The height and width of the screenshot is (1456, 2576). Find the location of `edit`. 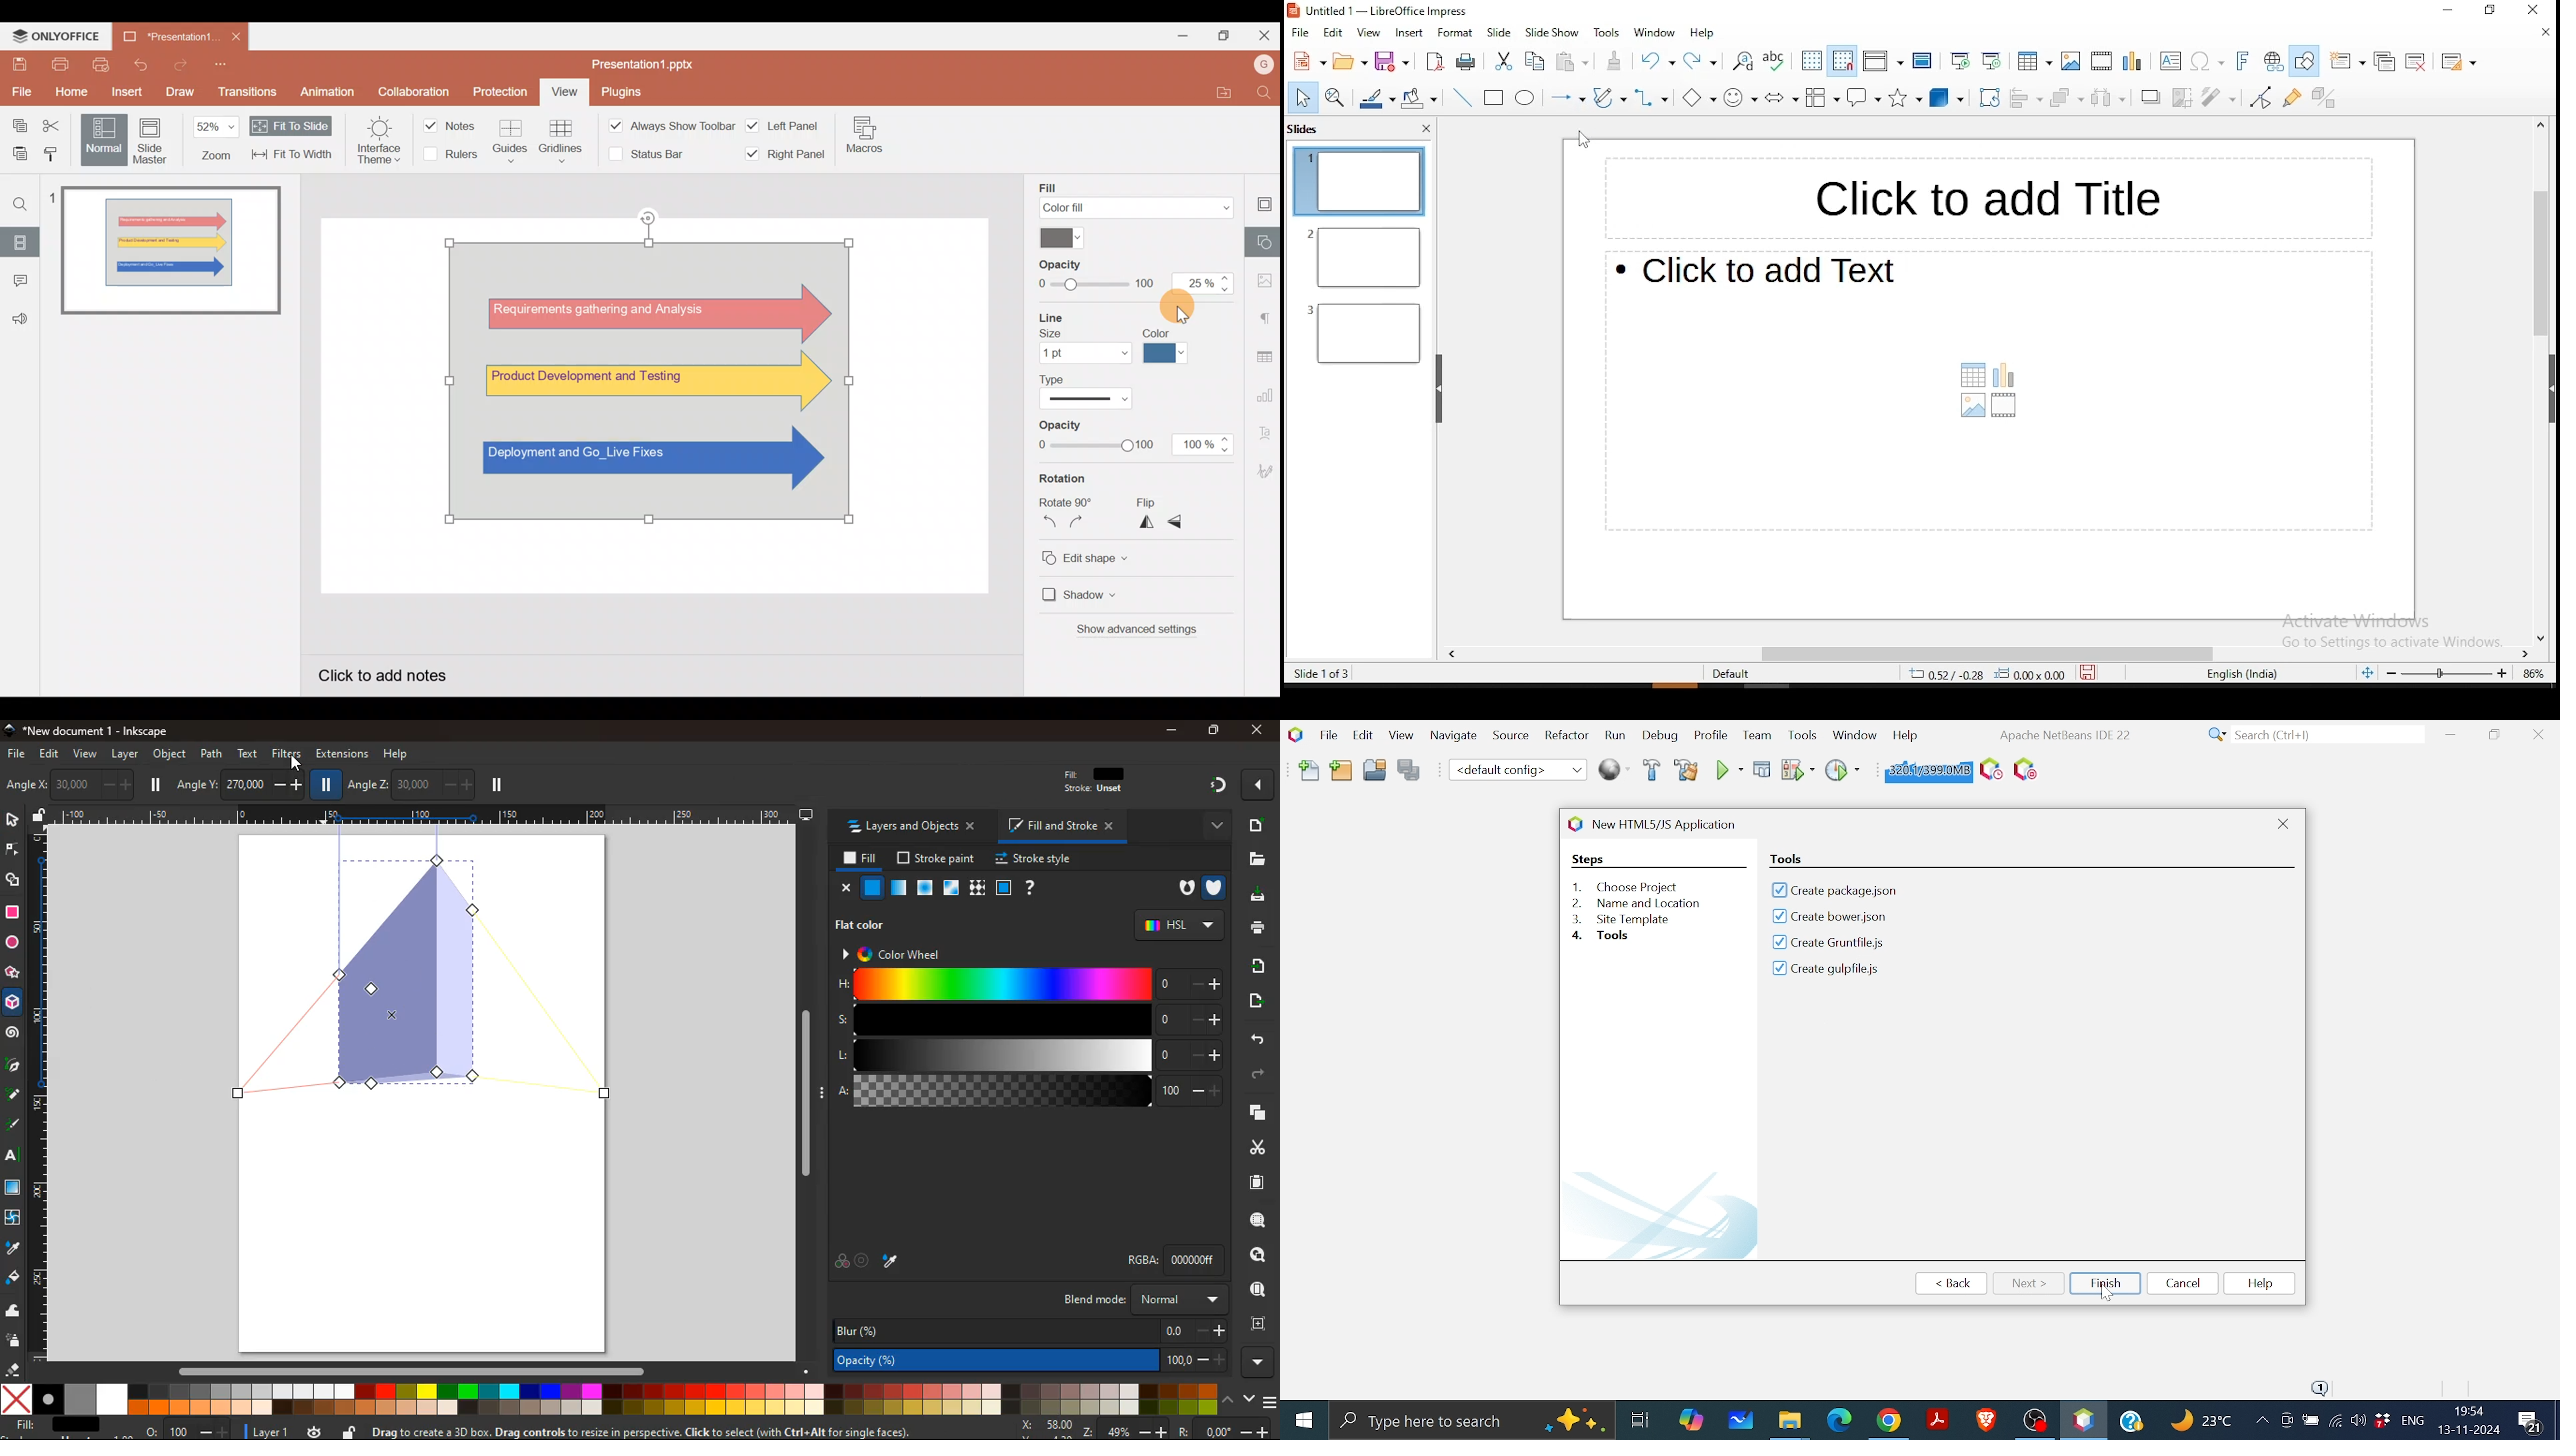

edit is located at coordinates (1336, 33).